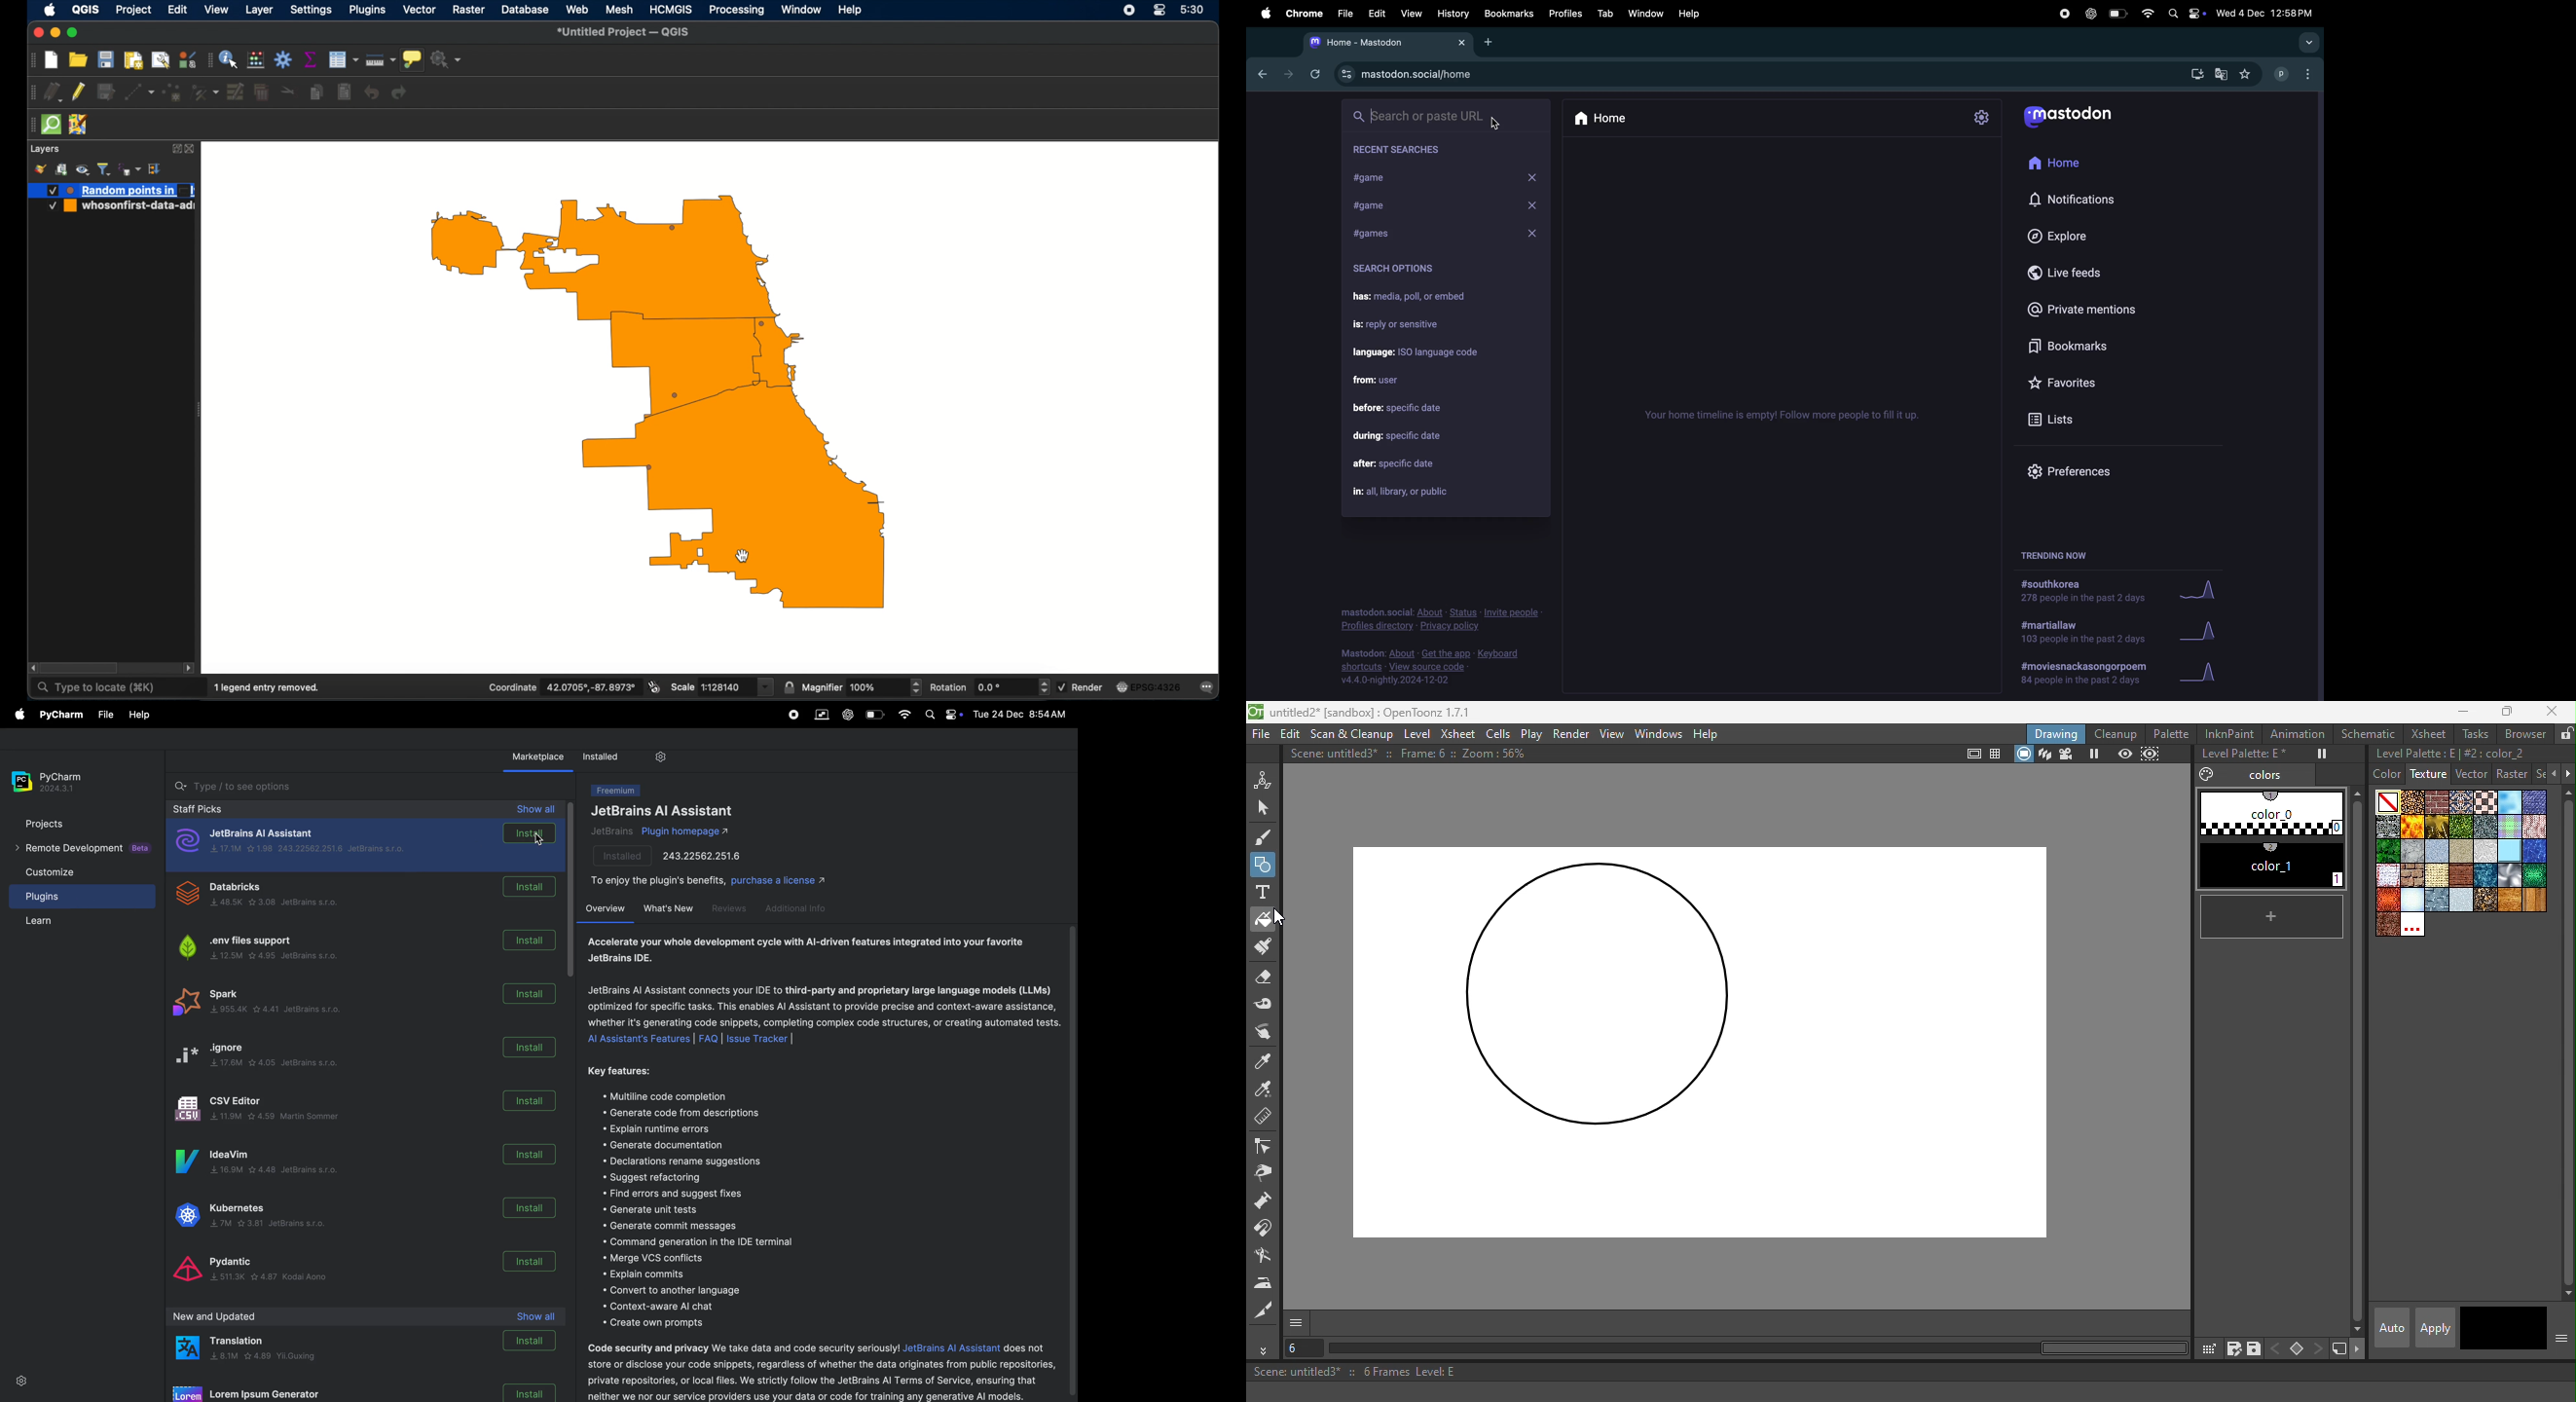 The height and width of the screenshot is (1428, 2576). I want to click on graph, so click(2203, 591).